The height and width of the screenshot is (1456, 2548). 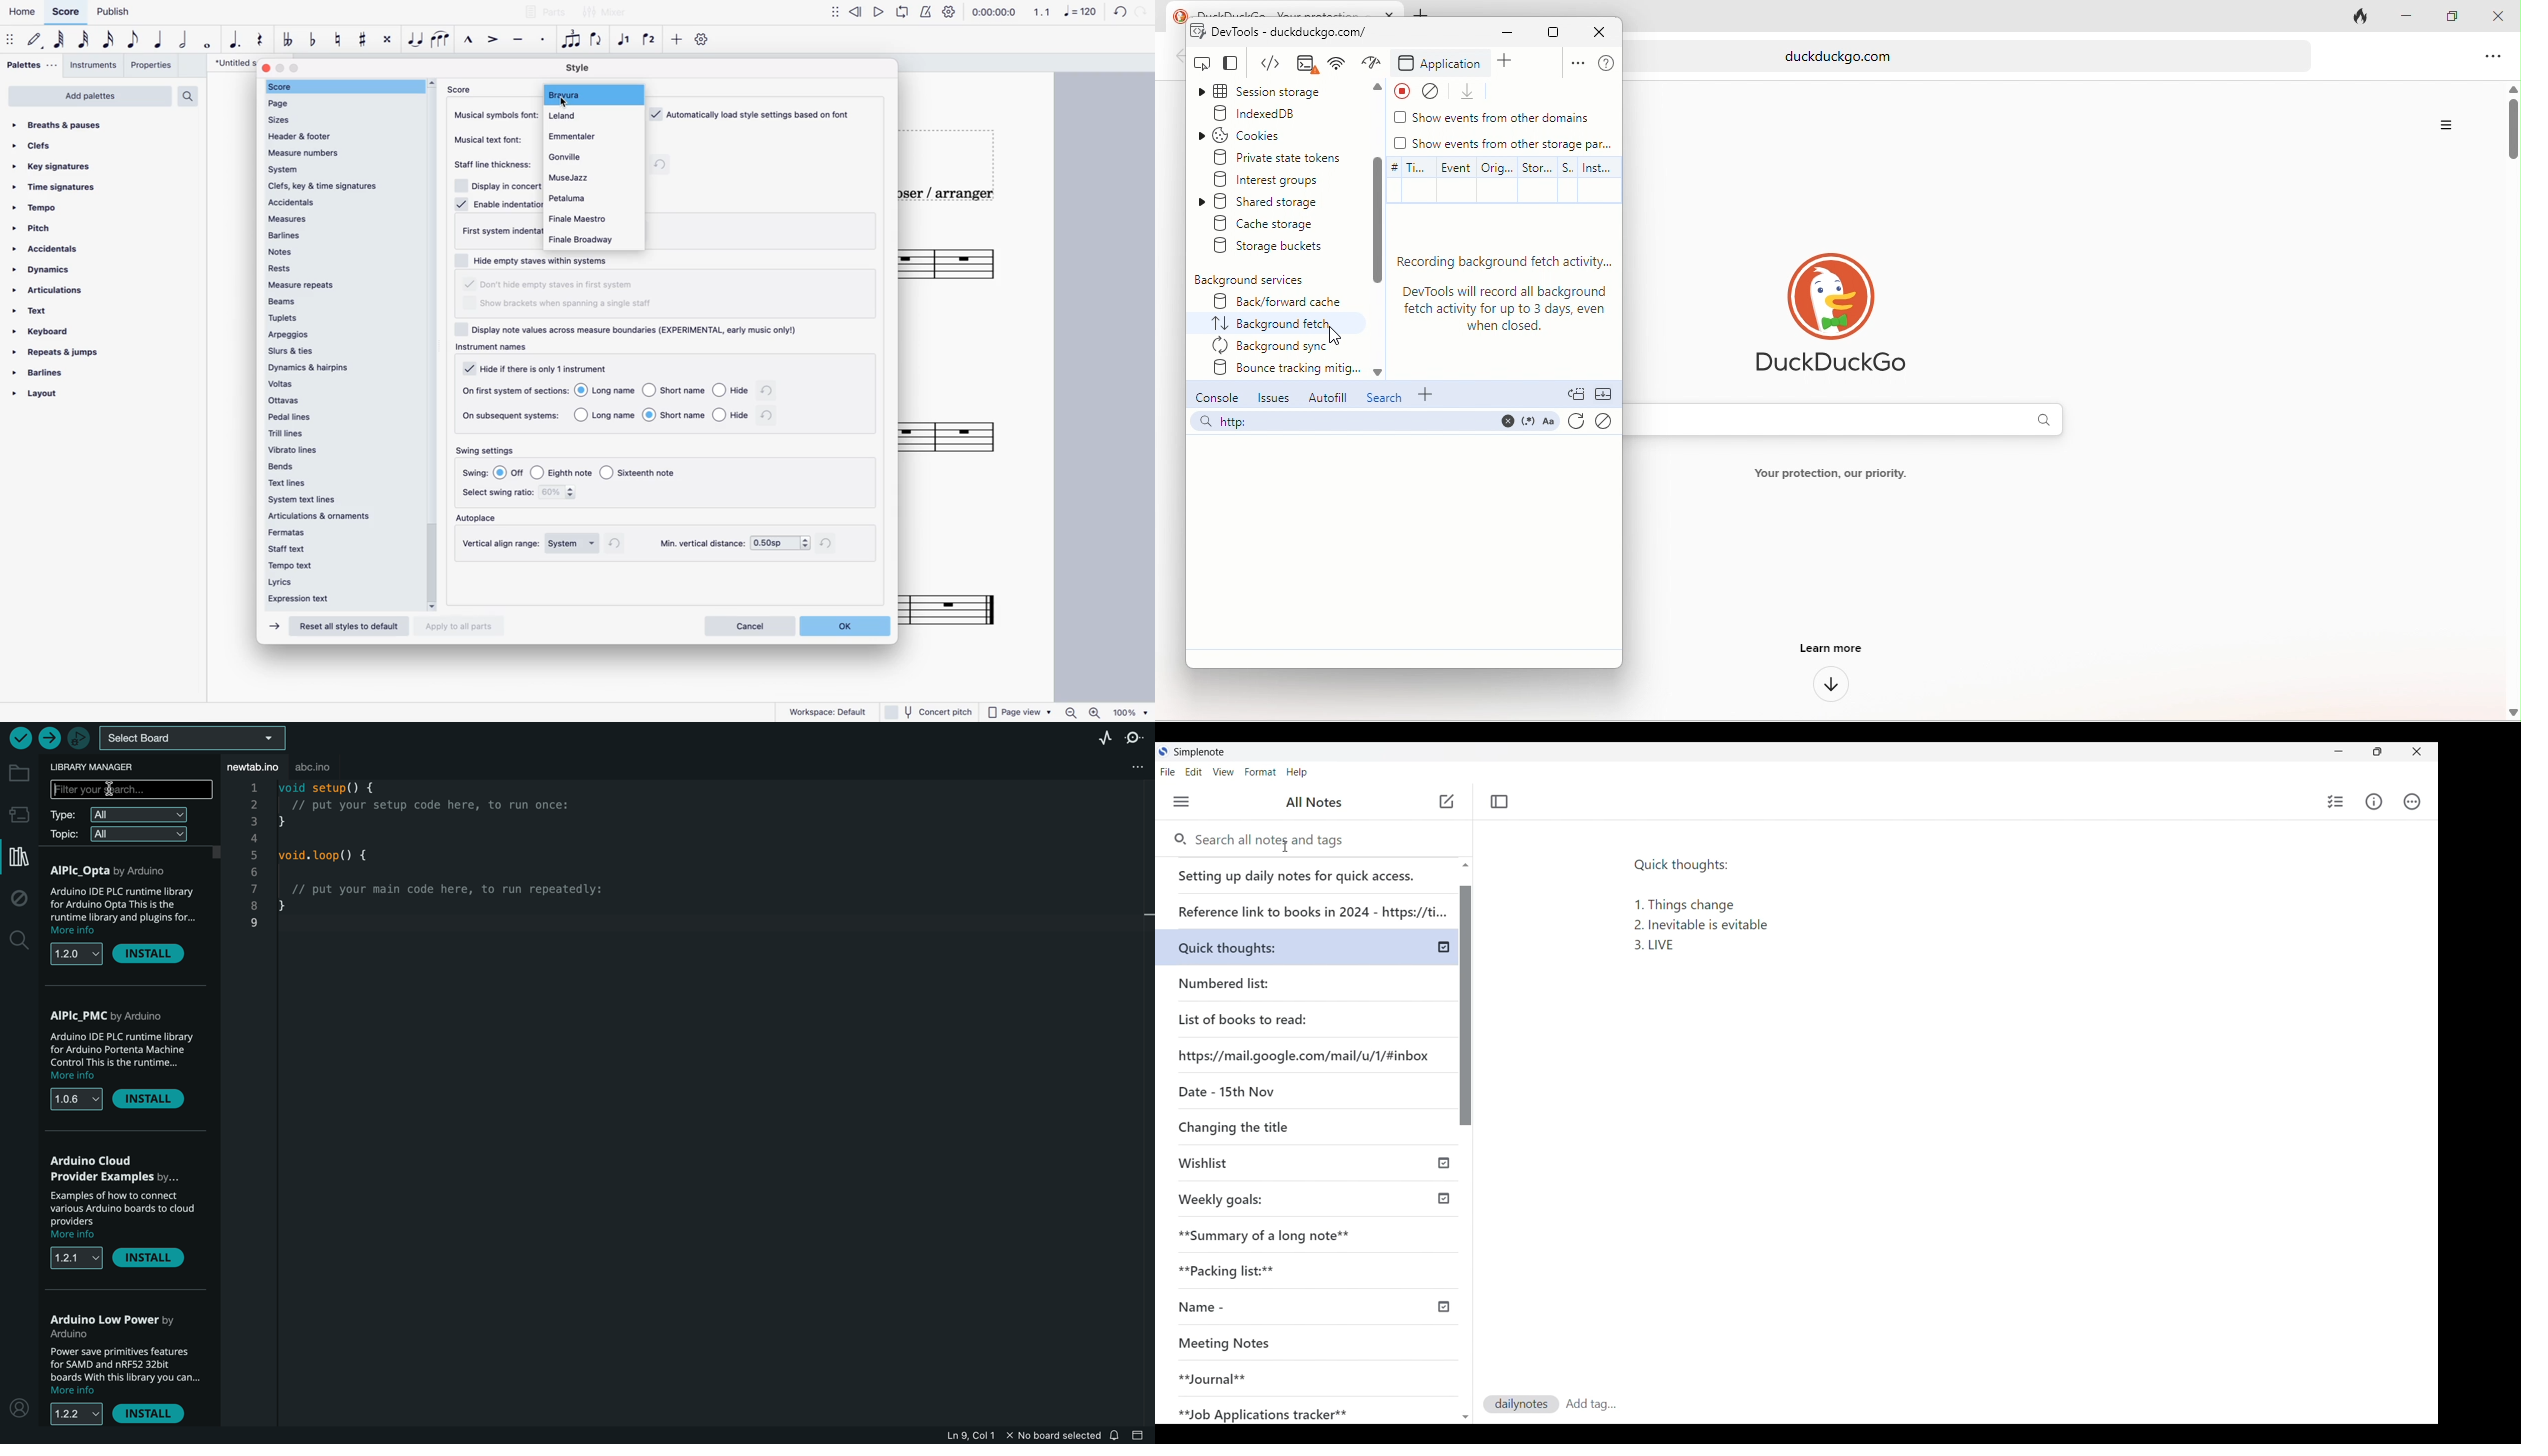 What do you see at coordinates (1430, 395) in the screenshot?
I see `add` at bounding box center [1430, 395].